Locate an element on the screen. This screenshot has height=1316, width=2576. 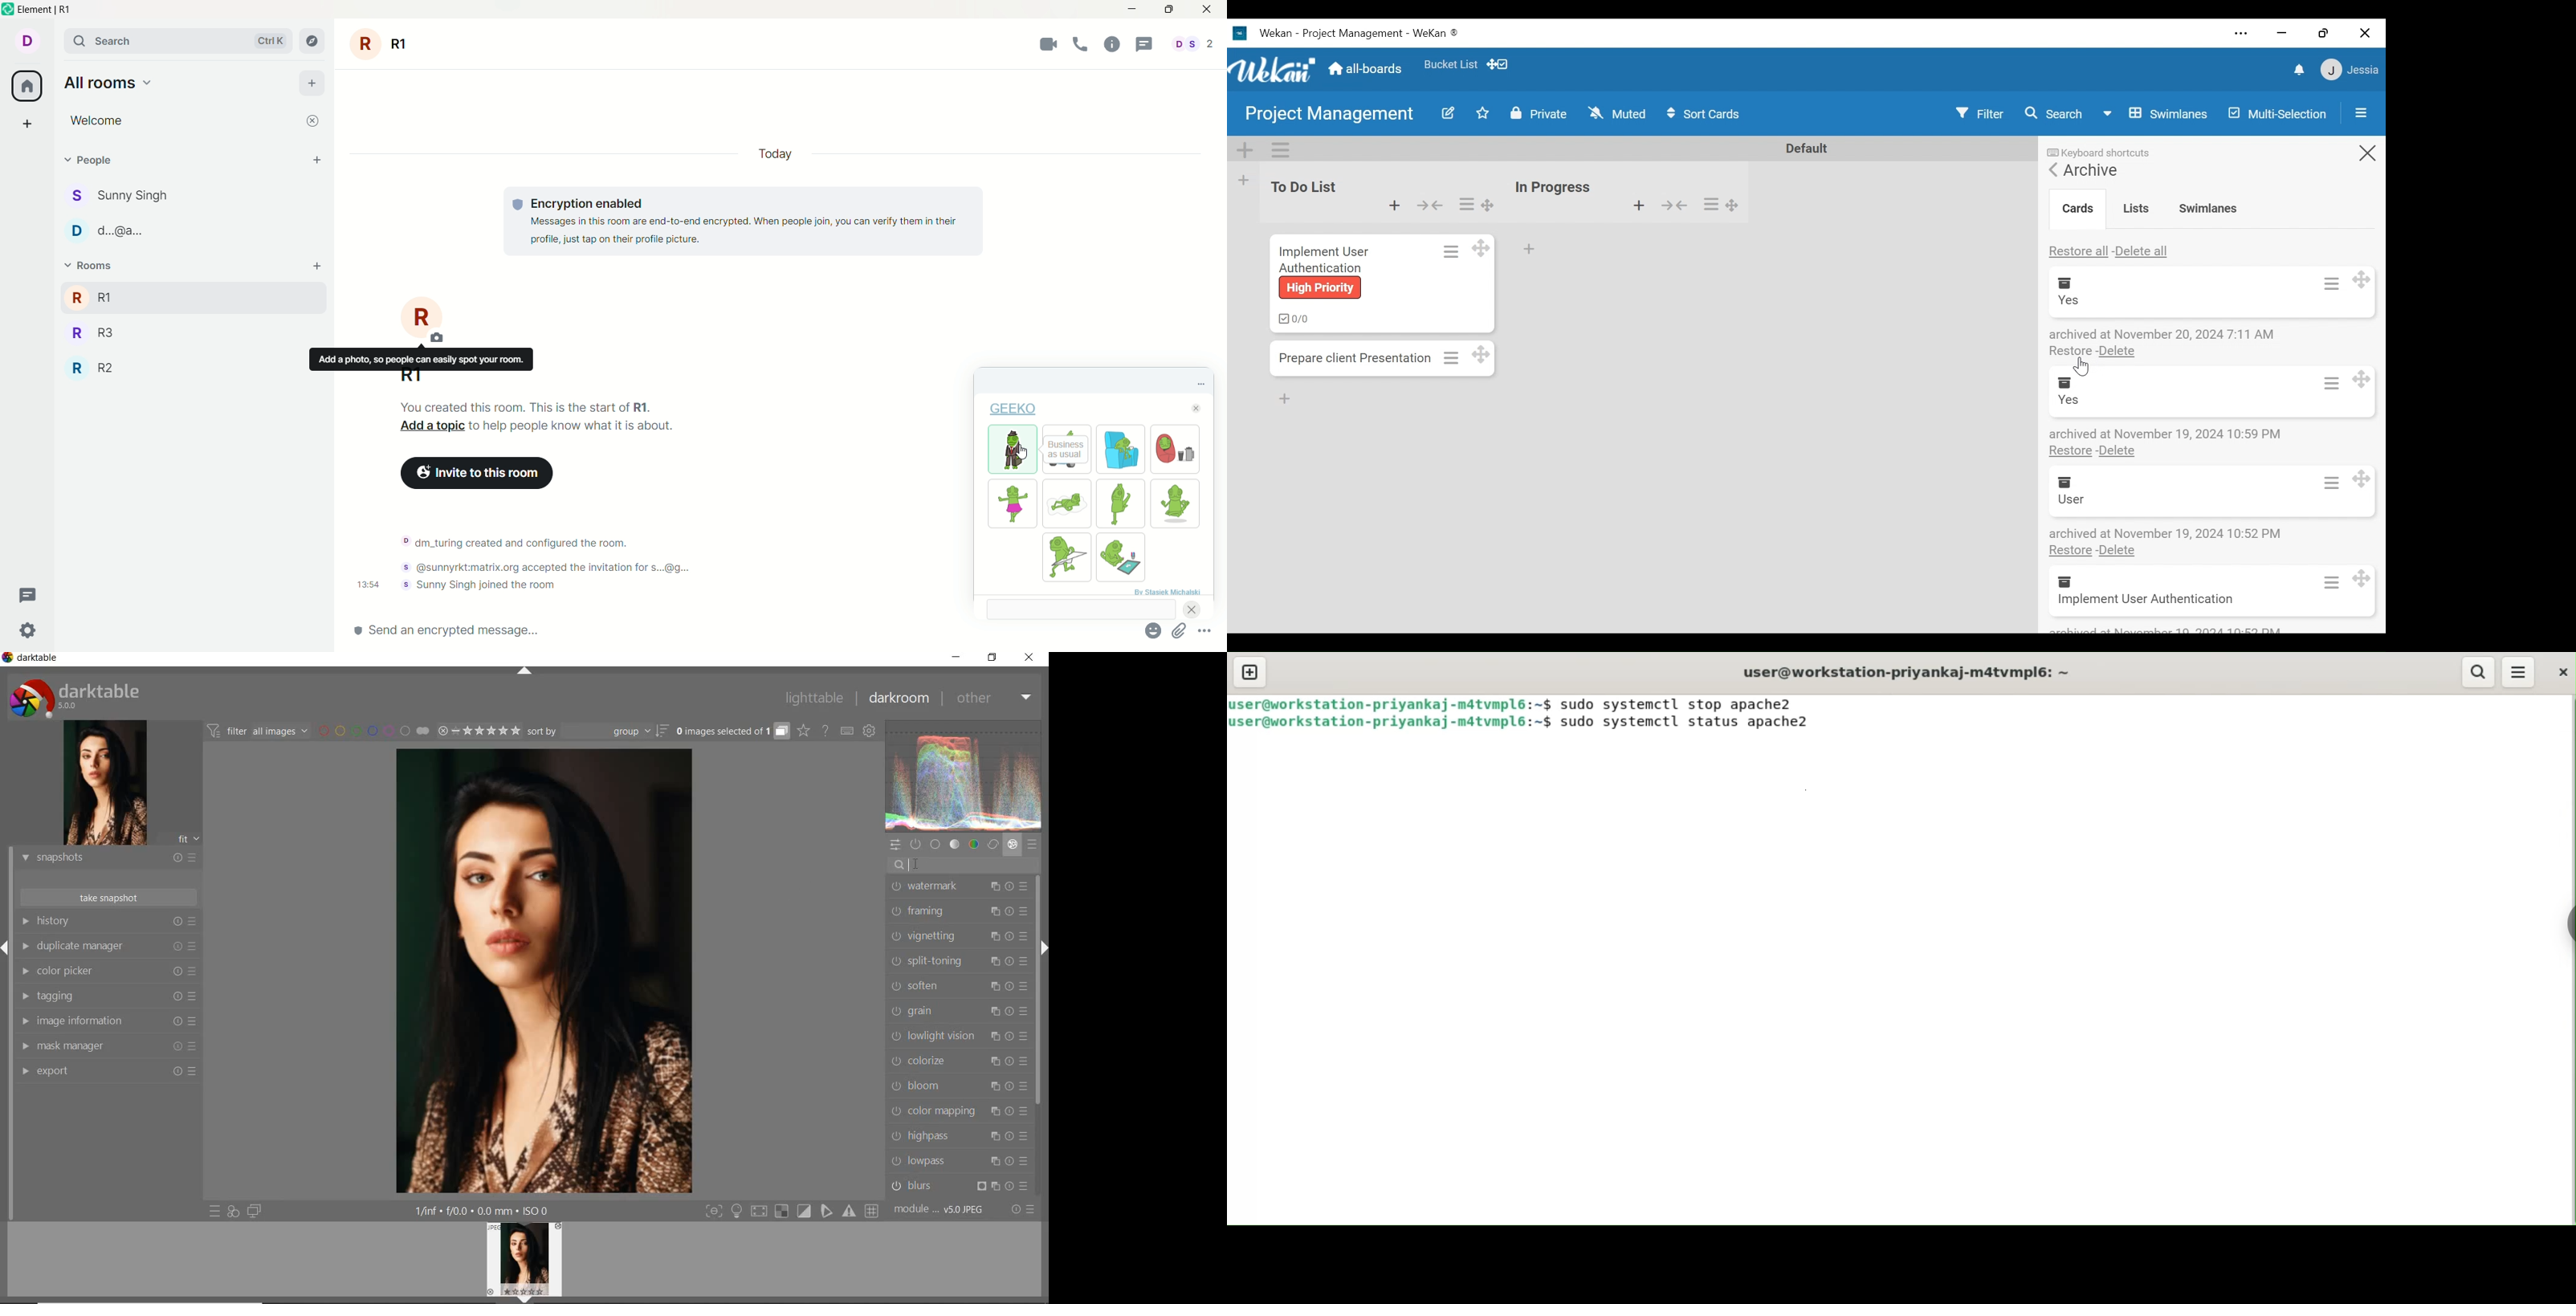
Click to invite more people to this room is located at coordinates (477, 473).